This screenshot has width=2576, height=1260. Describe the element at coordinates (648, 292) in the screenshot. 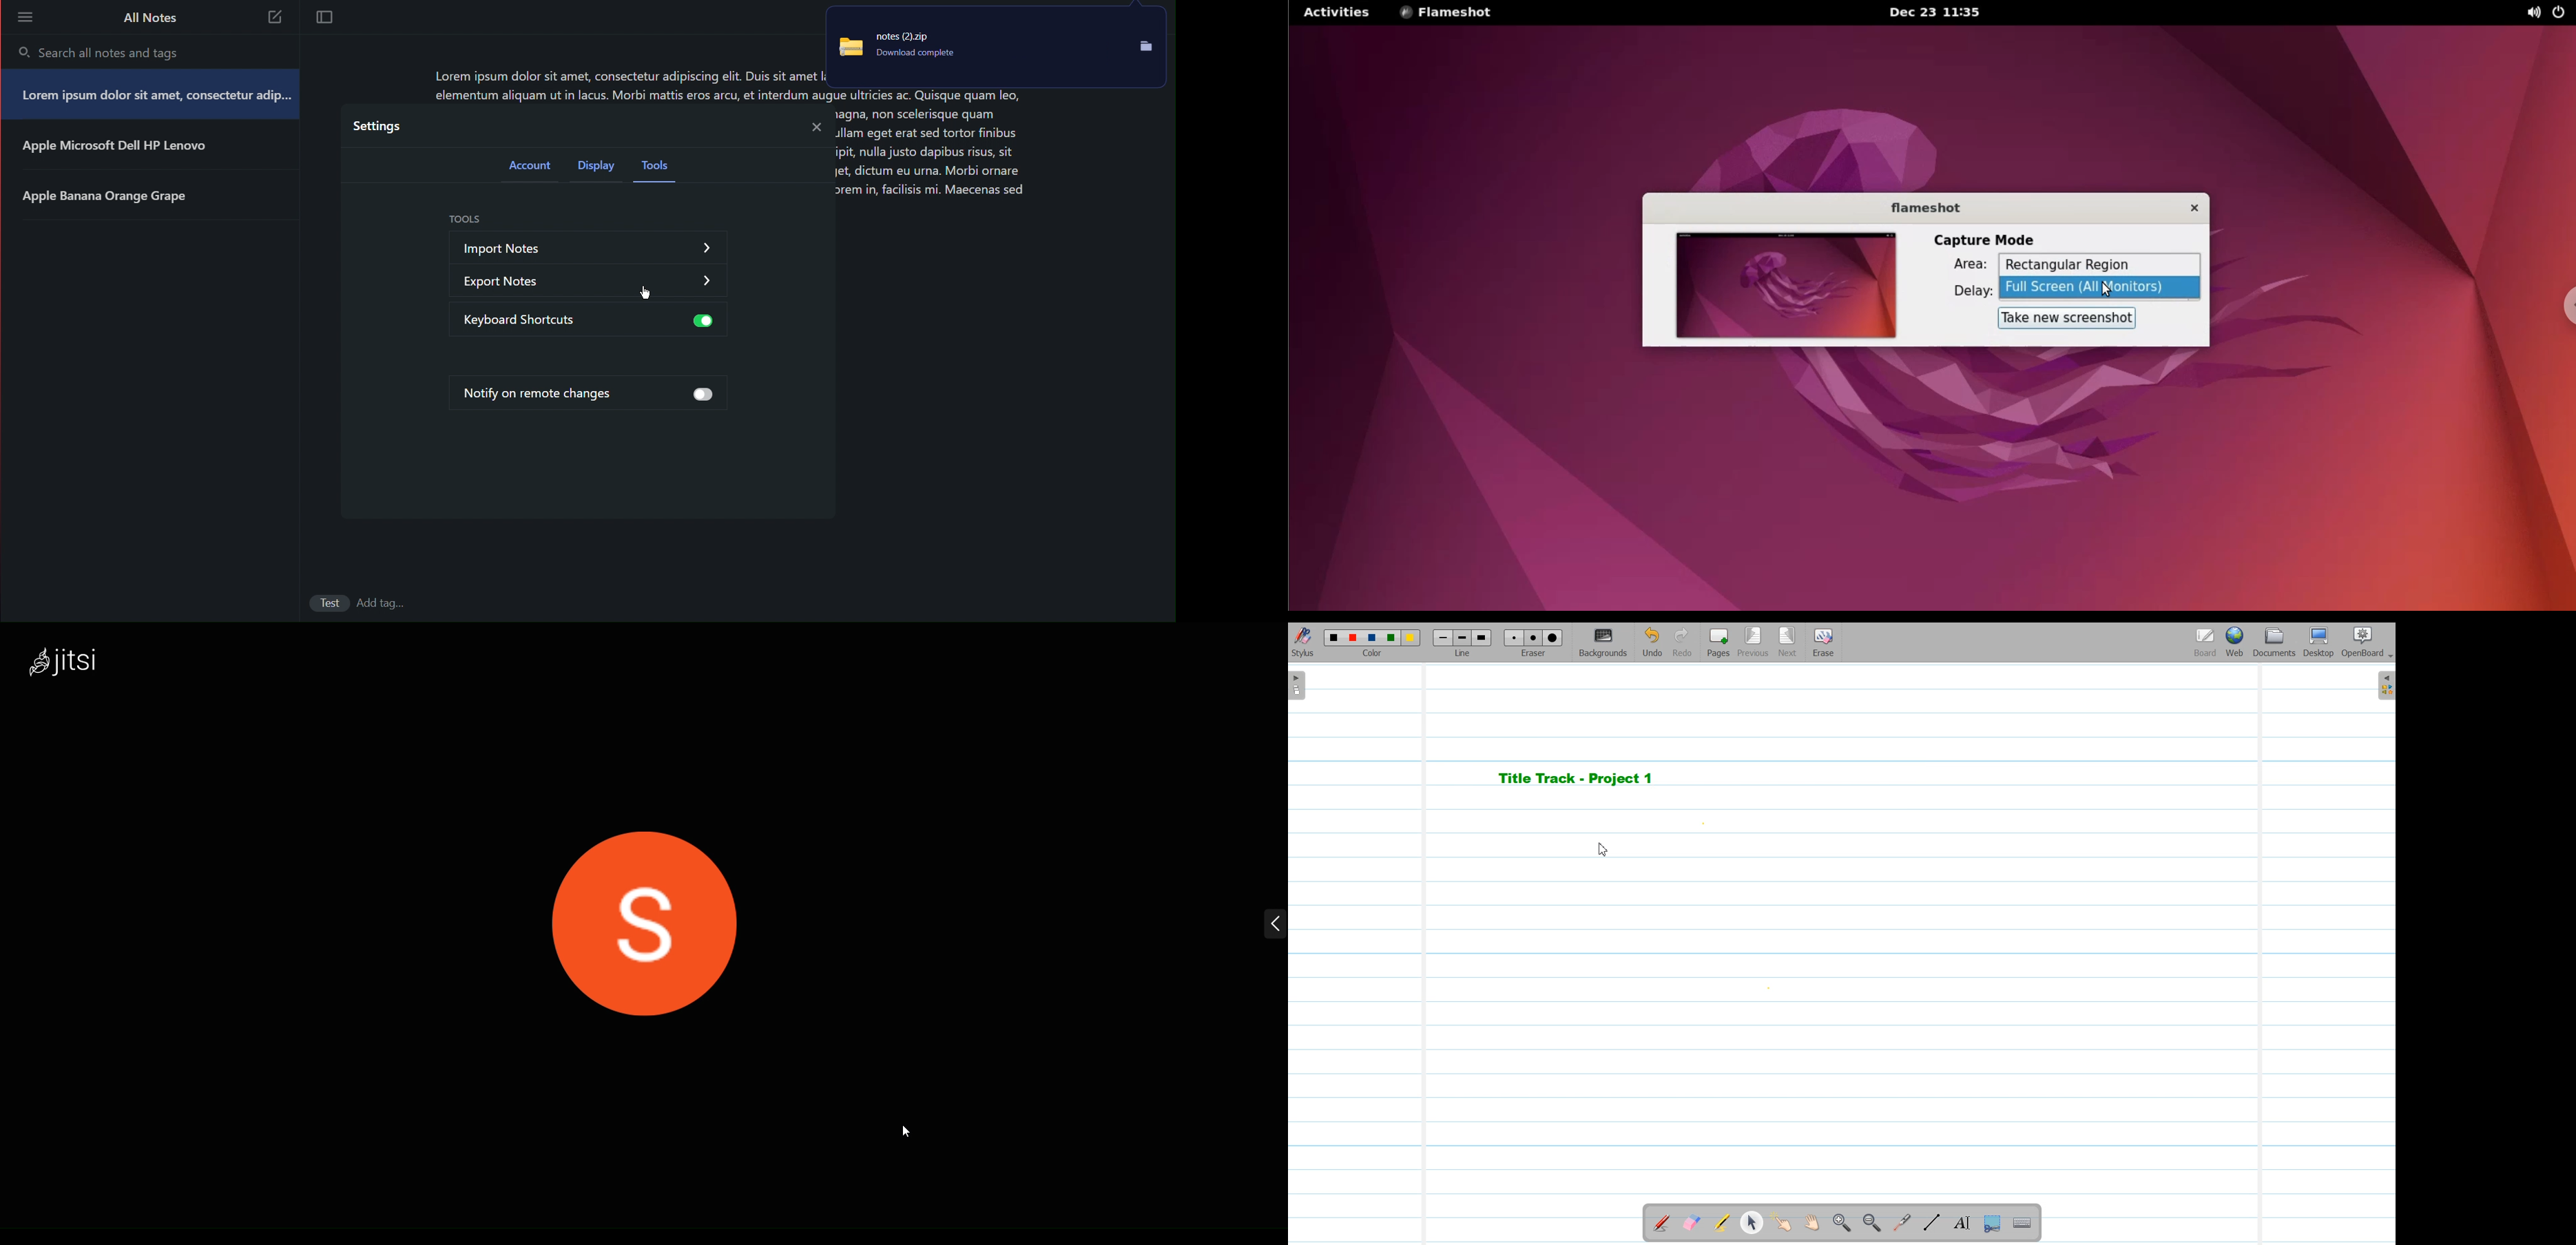

I see `cursor` at that location.